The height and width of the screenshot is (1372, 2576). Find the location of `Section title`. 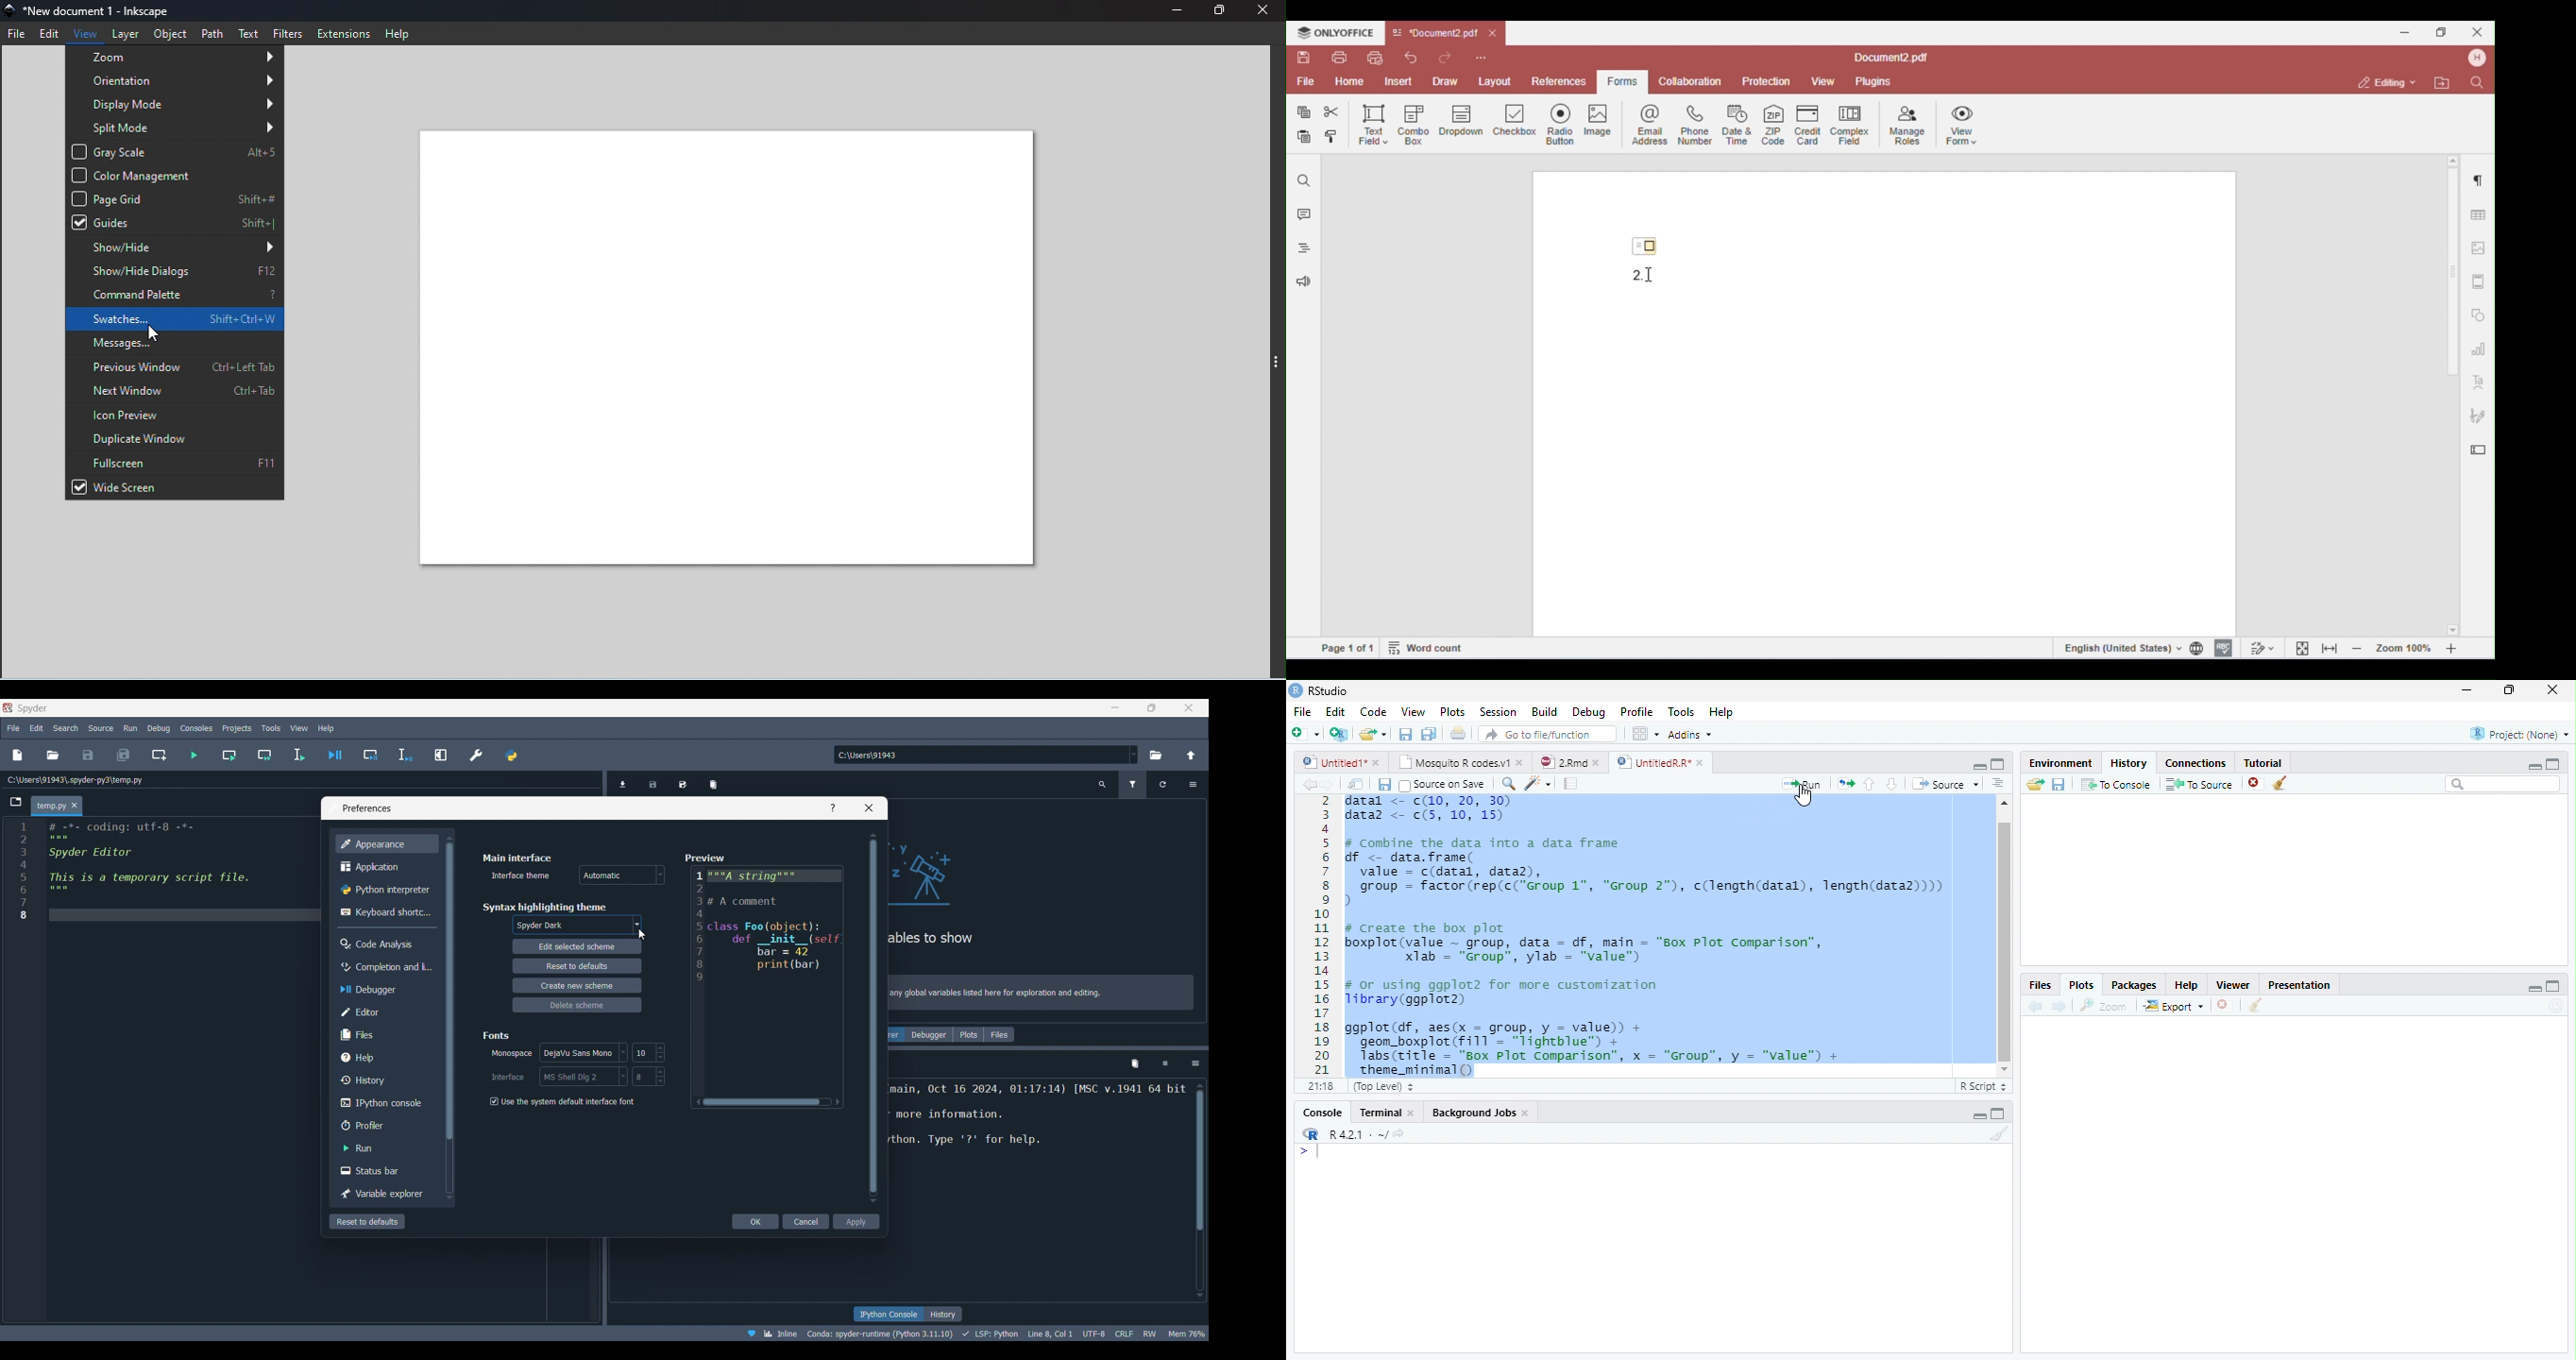

Section title is located at coordinates (496, 1035).